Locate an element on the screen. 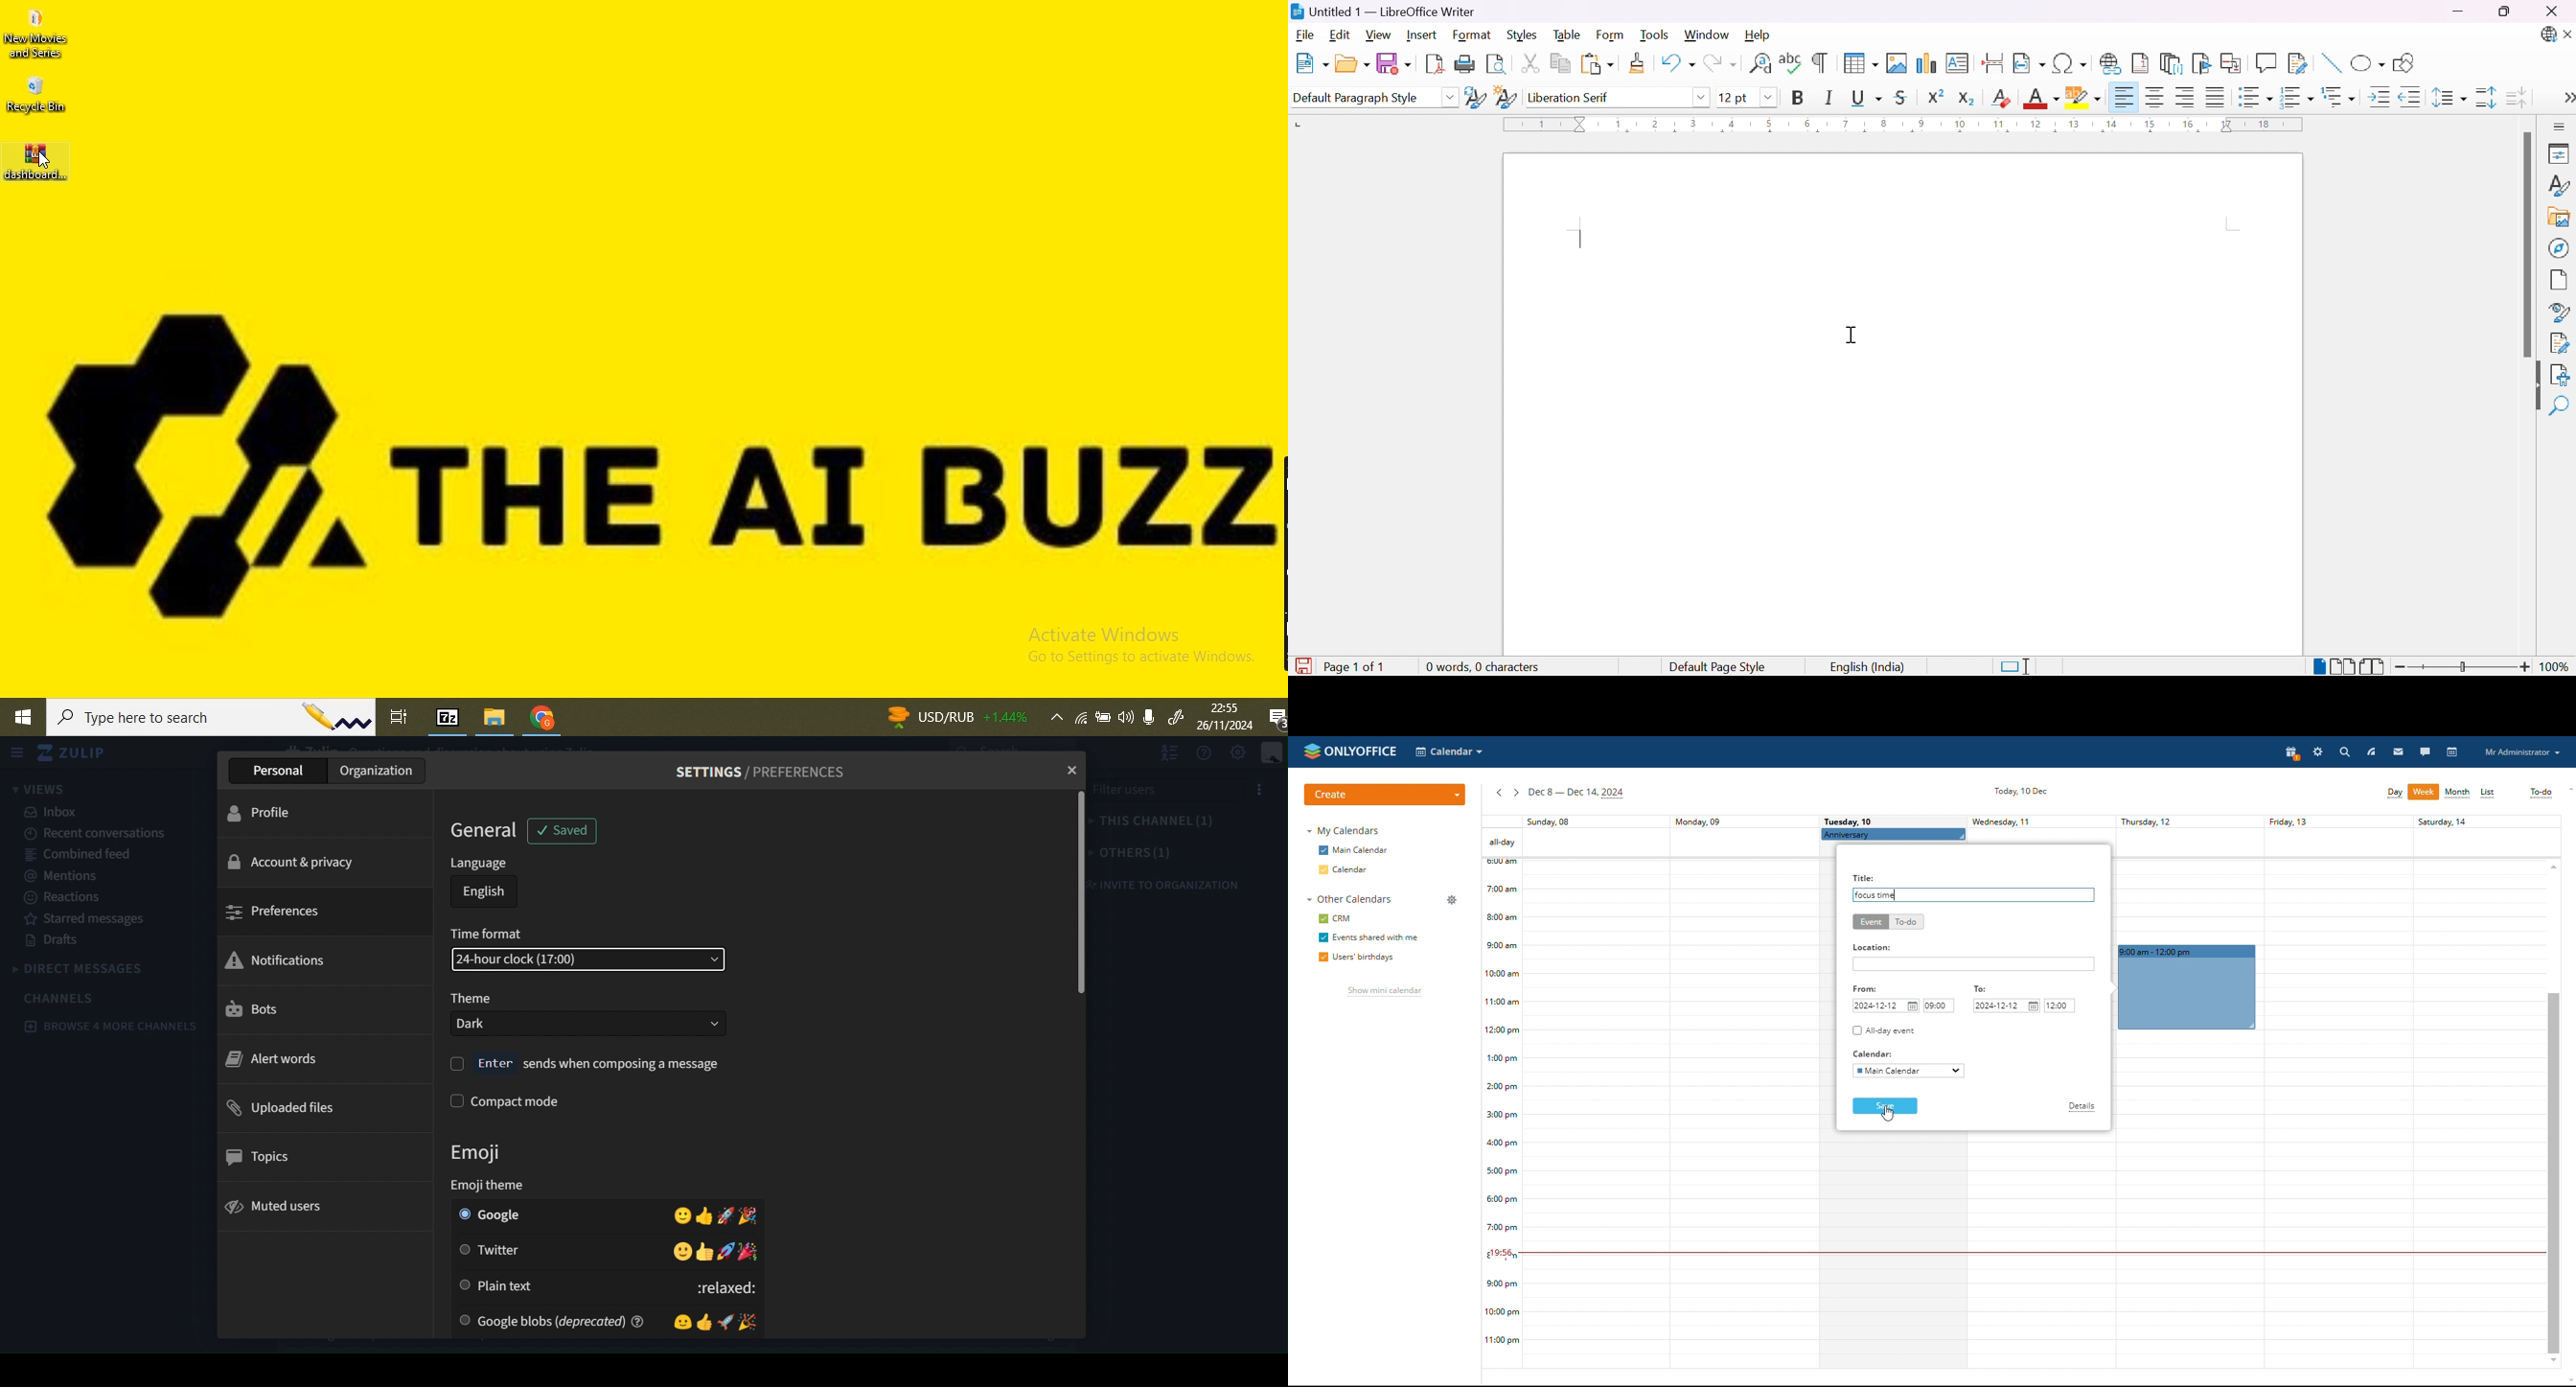 This screenshot has width=2576, height=1400. Undo is located at coordinates (1676, 66).